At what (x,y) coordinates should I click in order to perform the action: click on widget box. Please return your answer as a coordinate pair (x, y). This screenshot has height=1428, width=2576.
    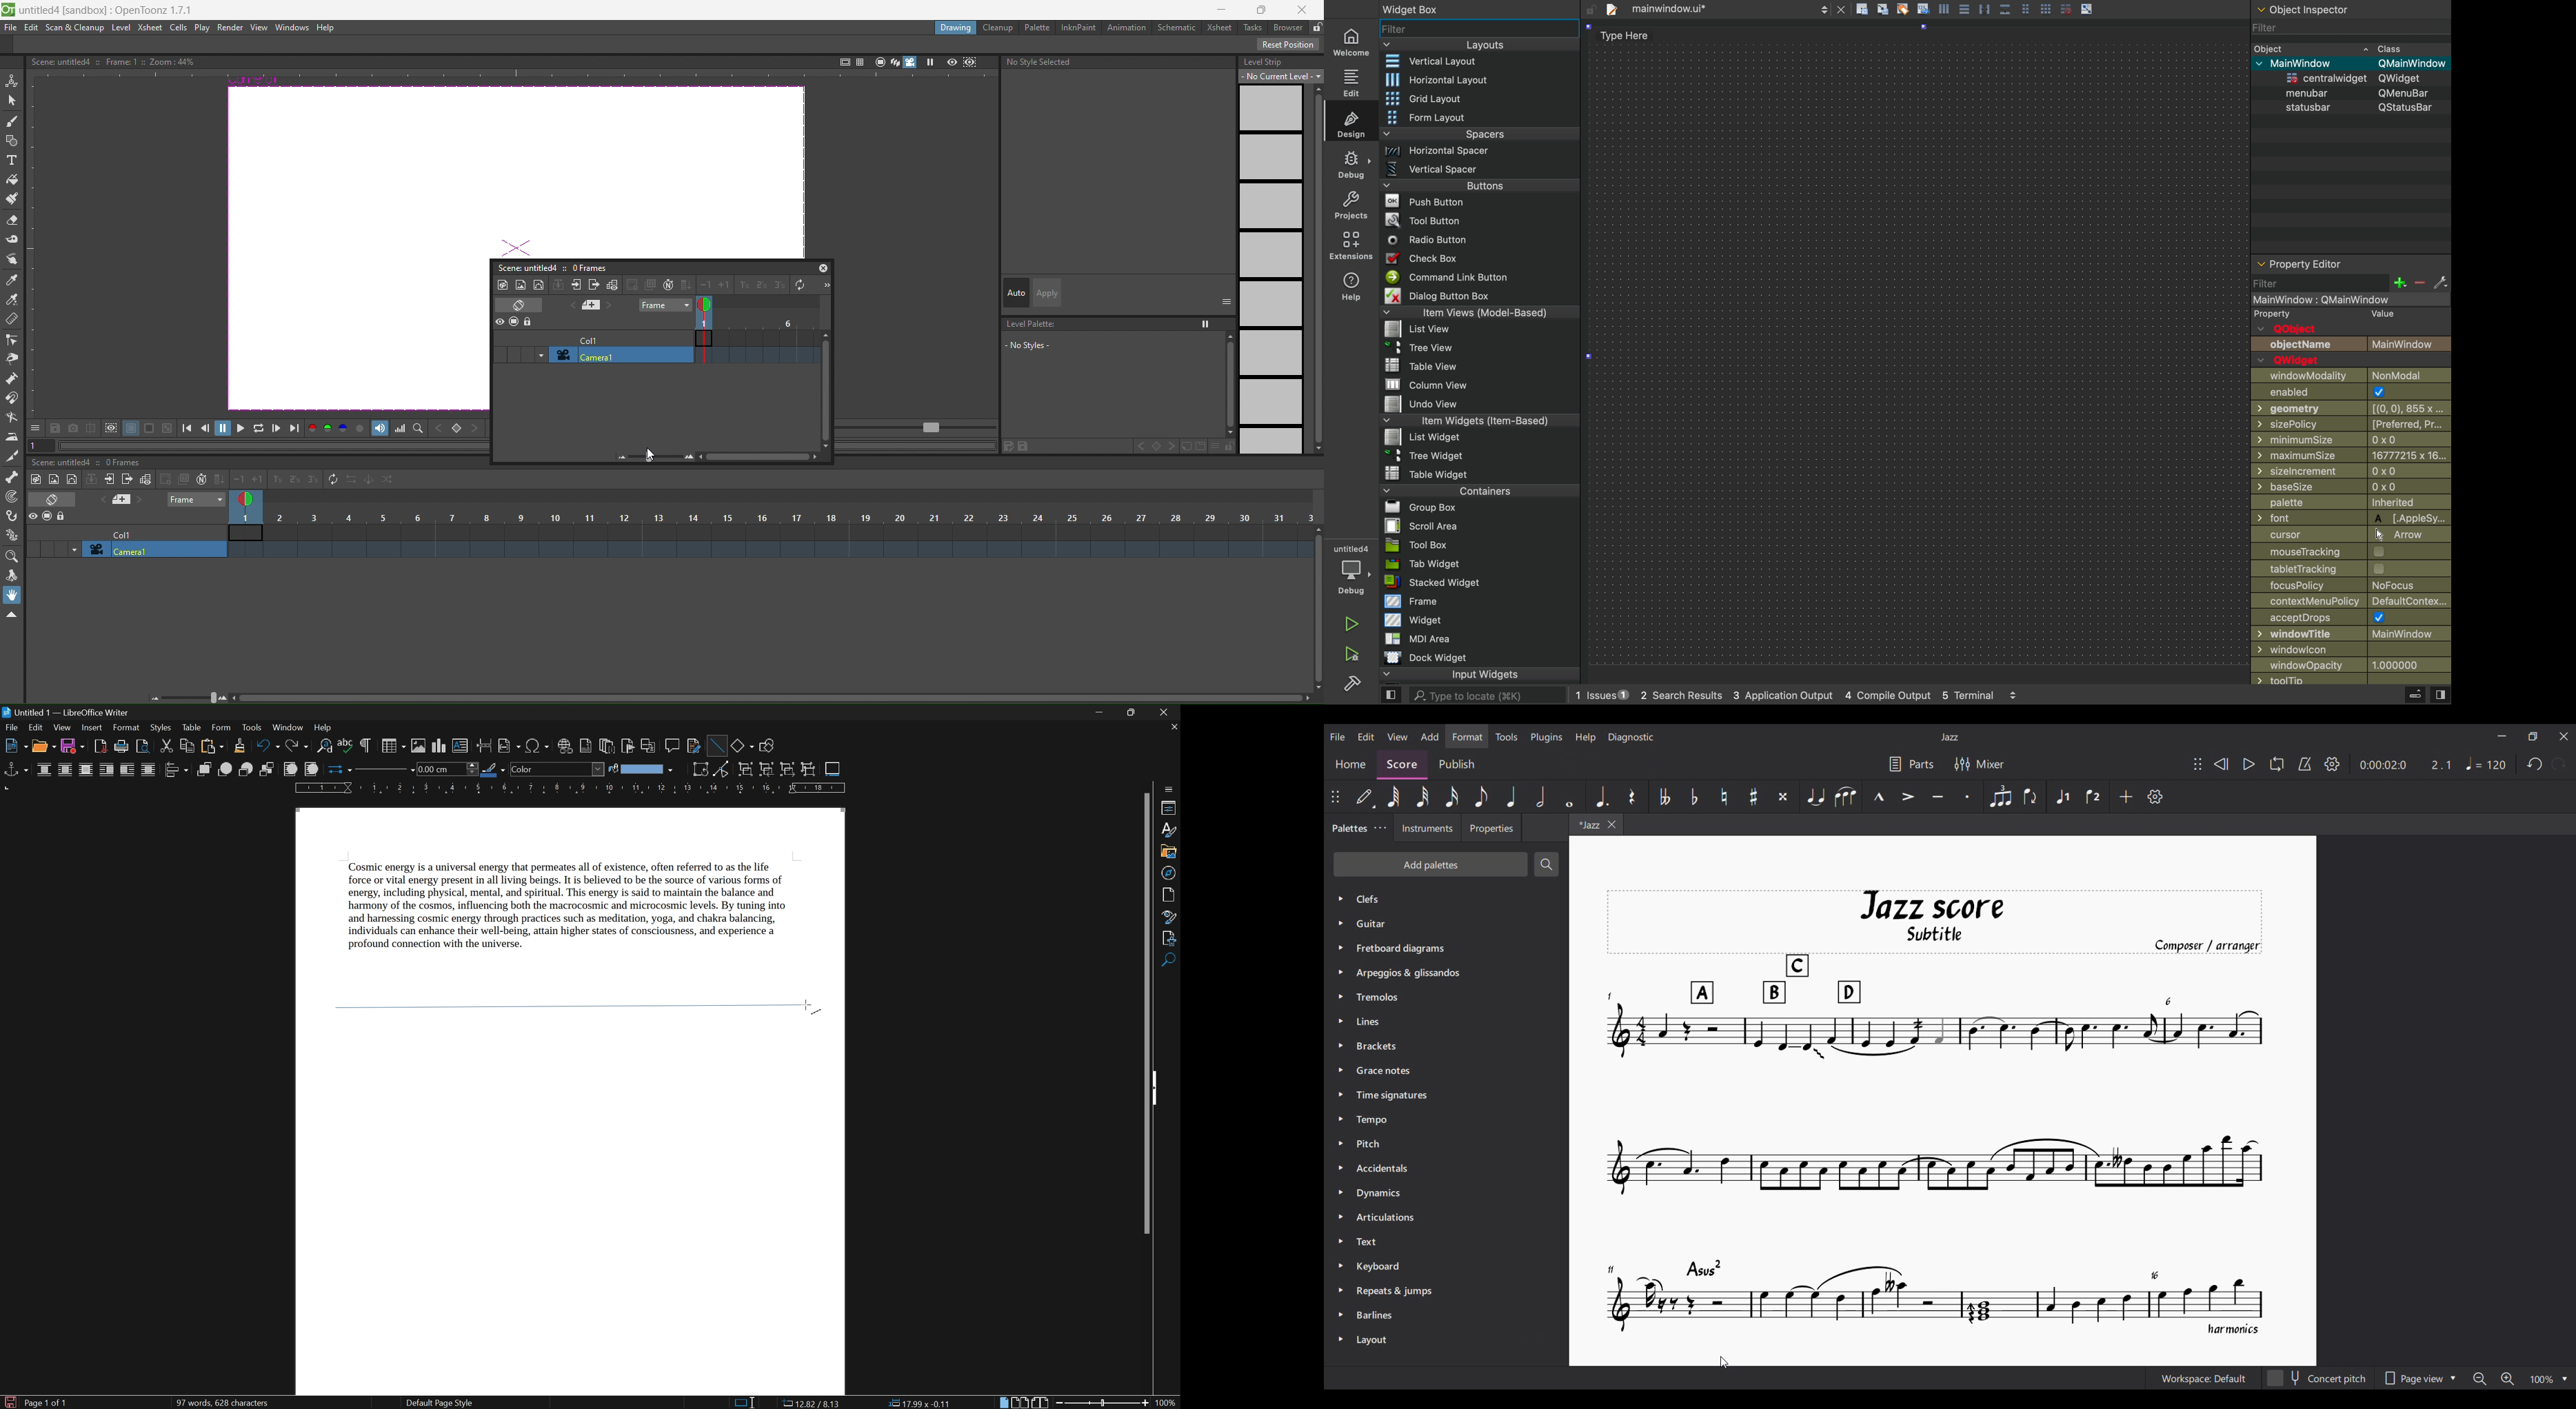
    Looking at the image, I should click on (1428, 7).